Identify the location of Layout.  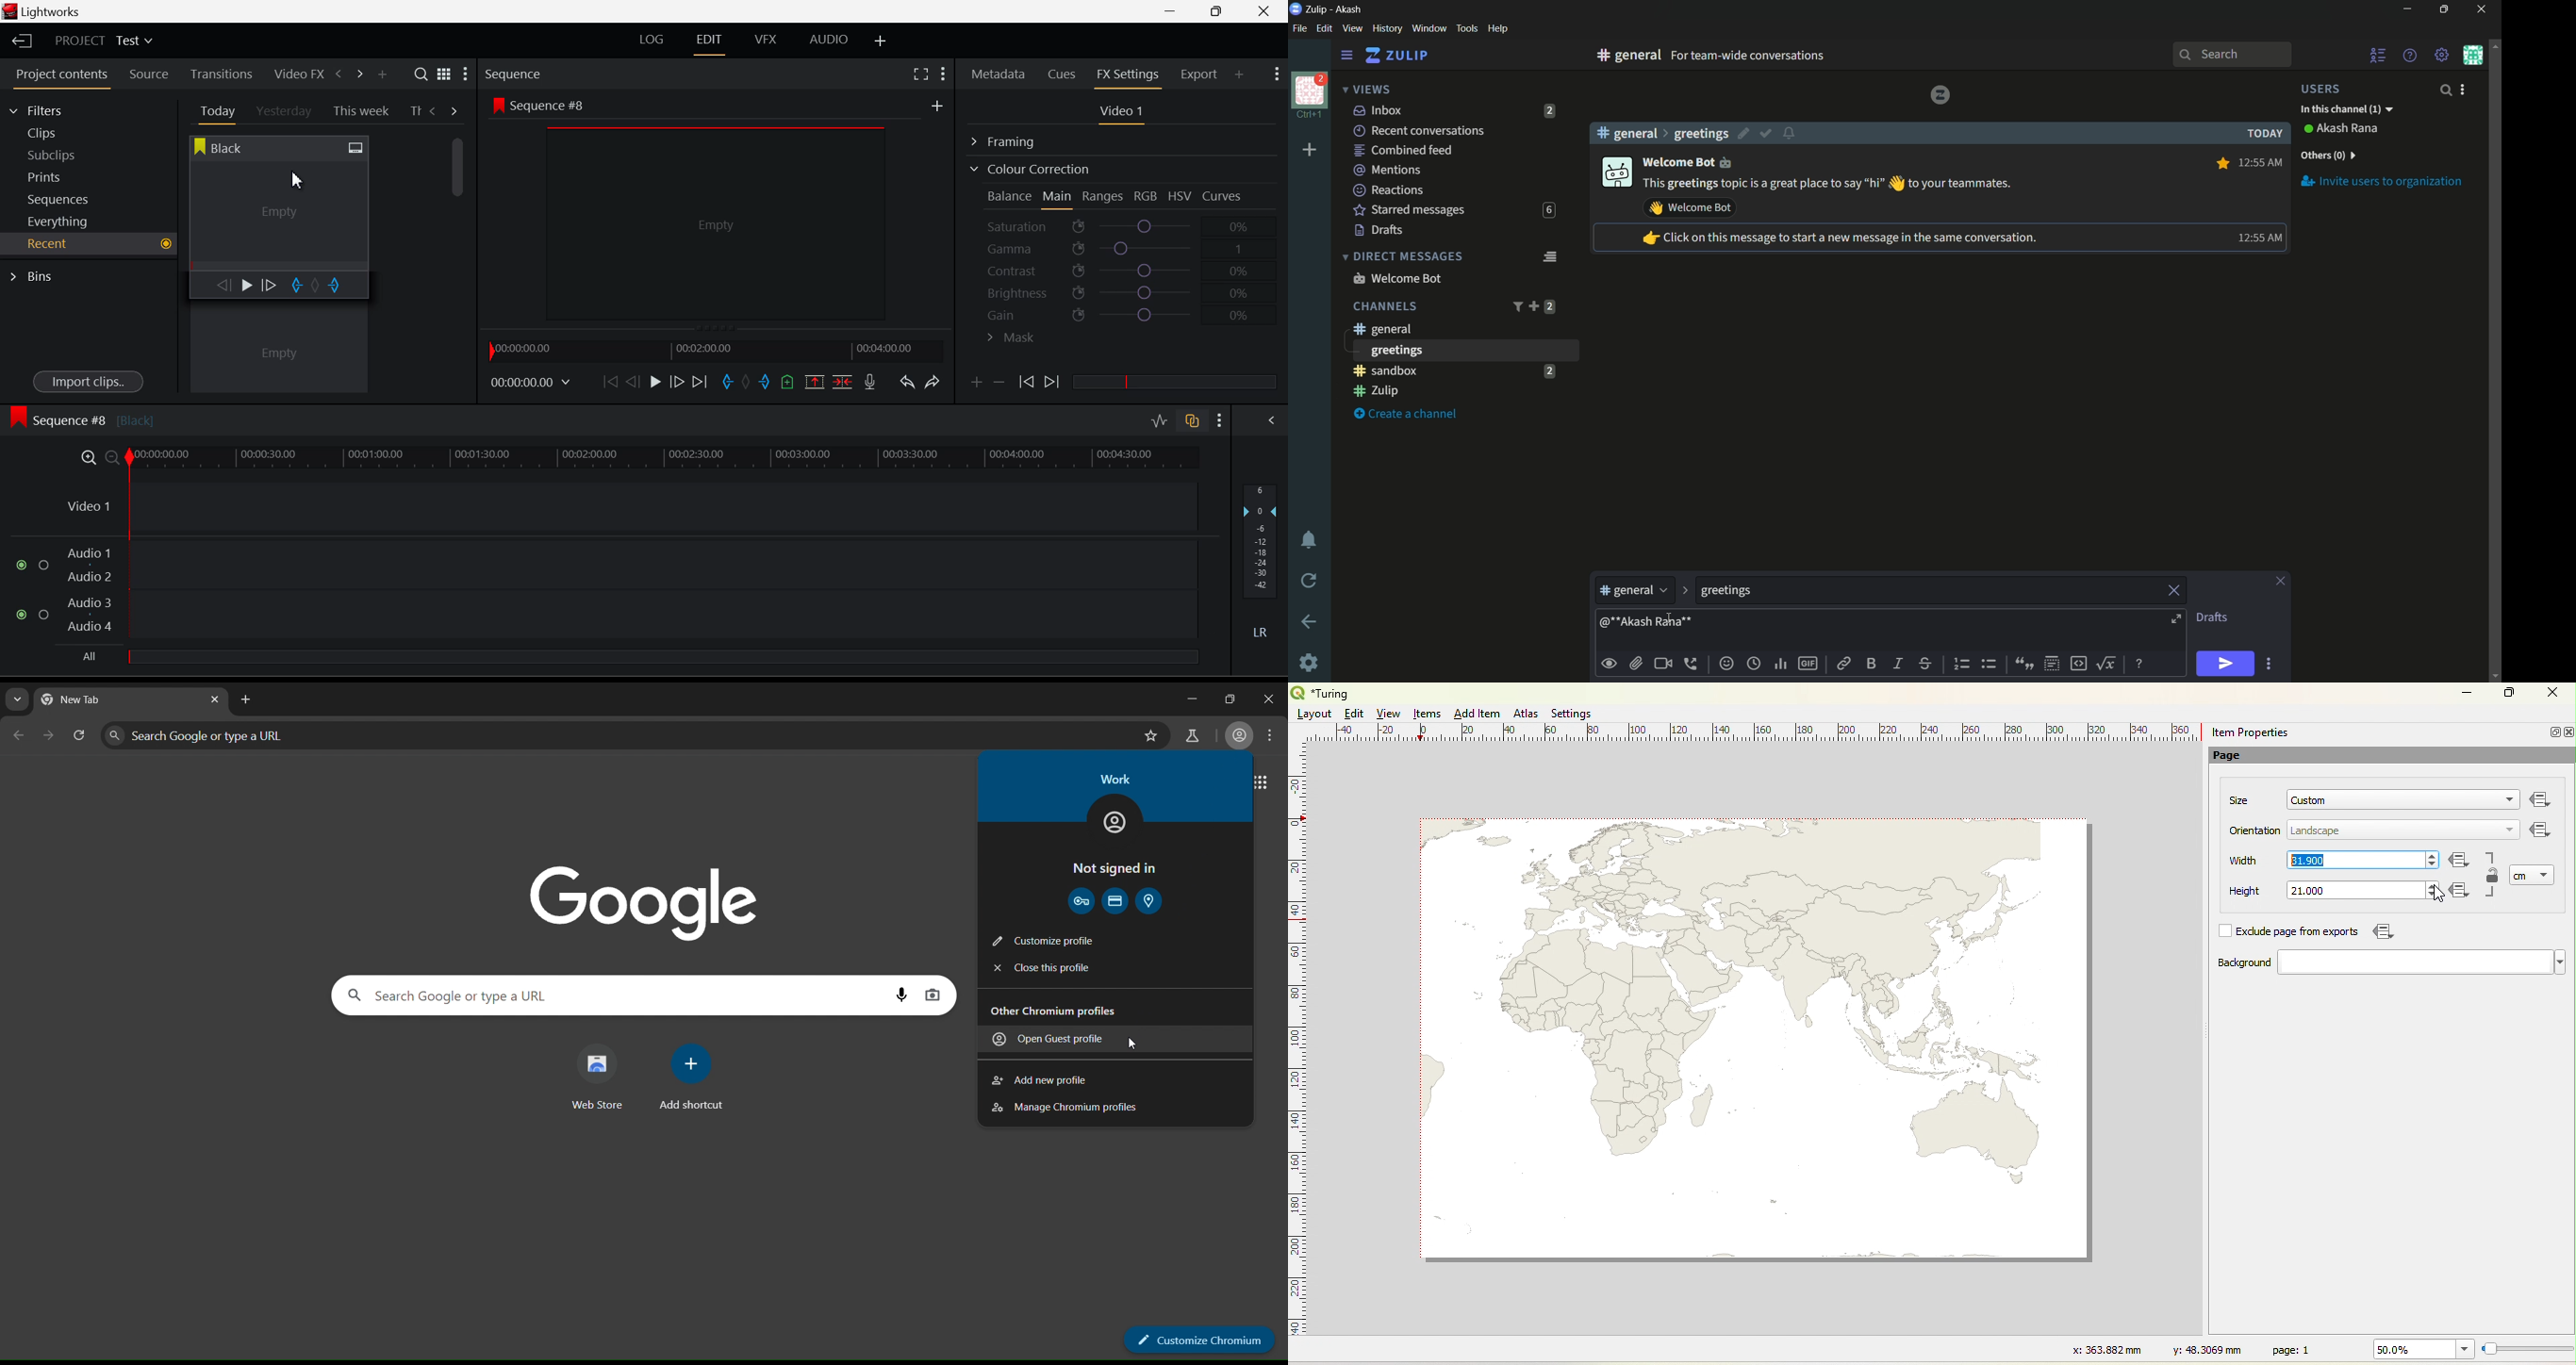
(1314, 714).